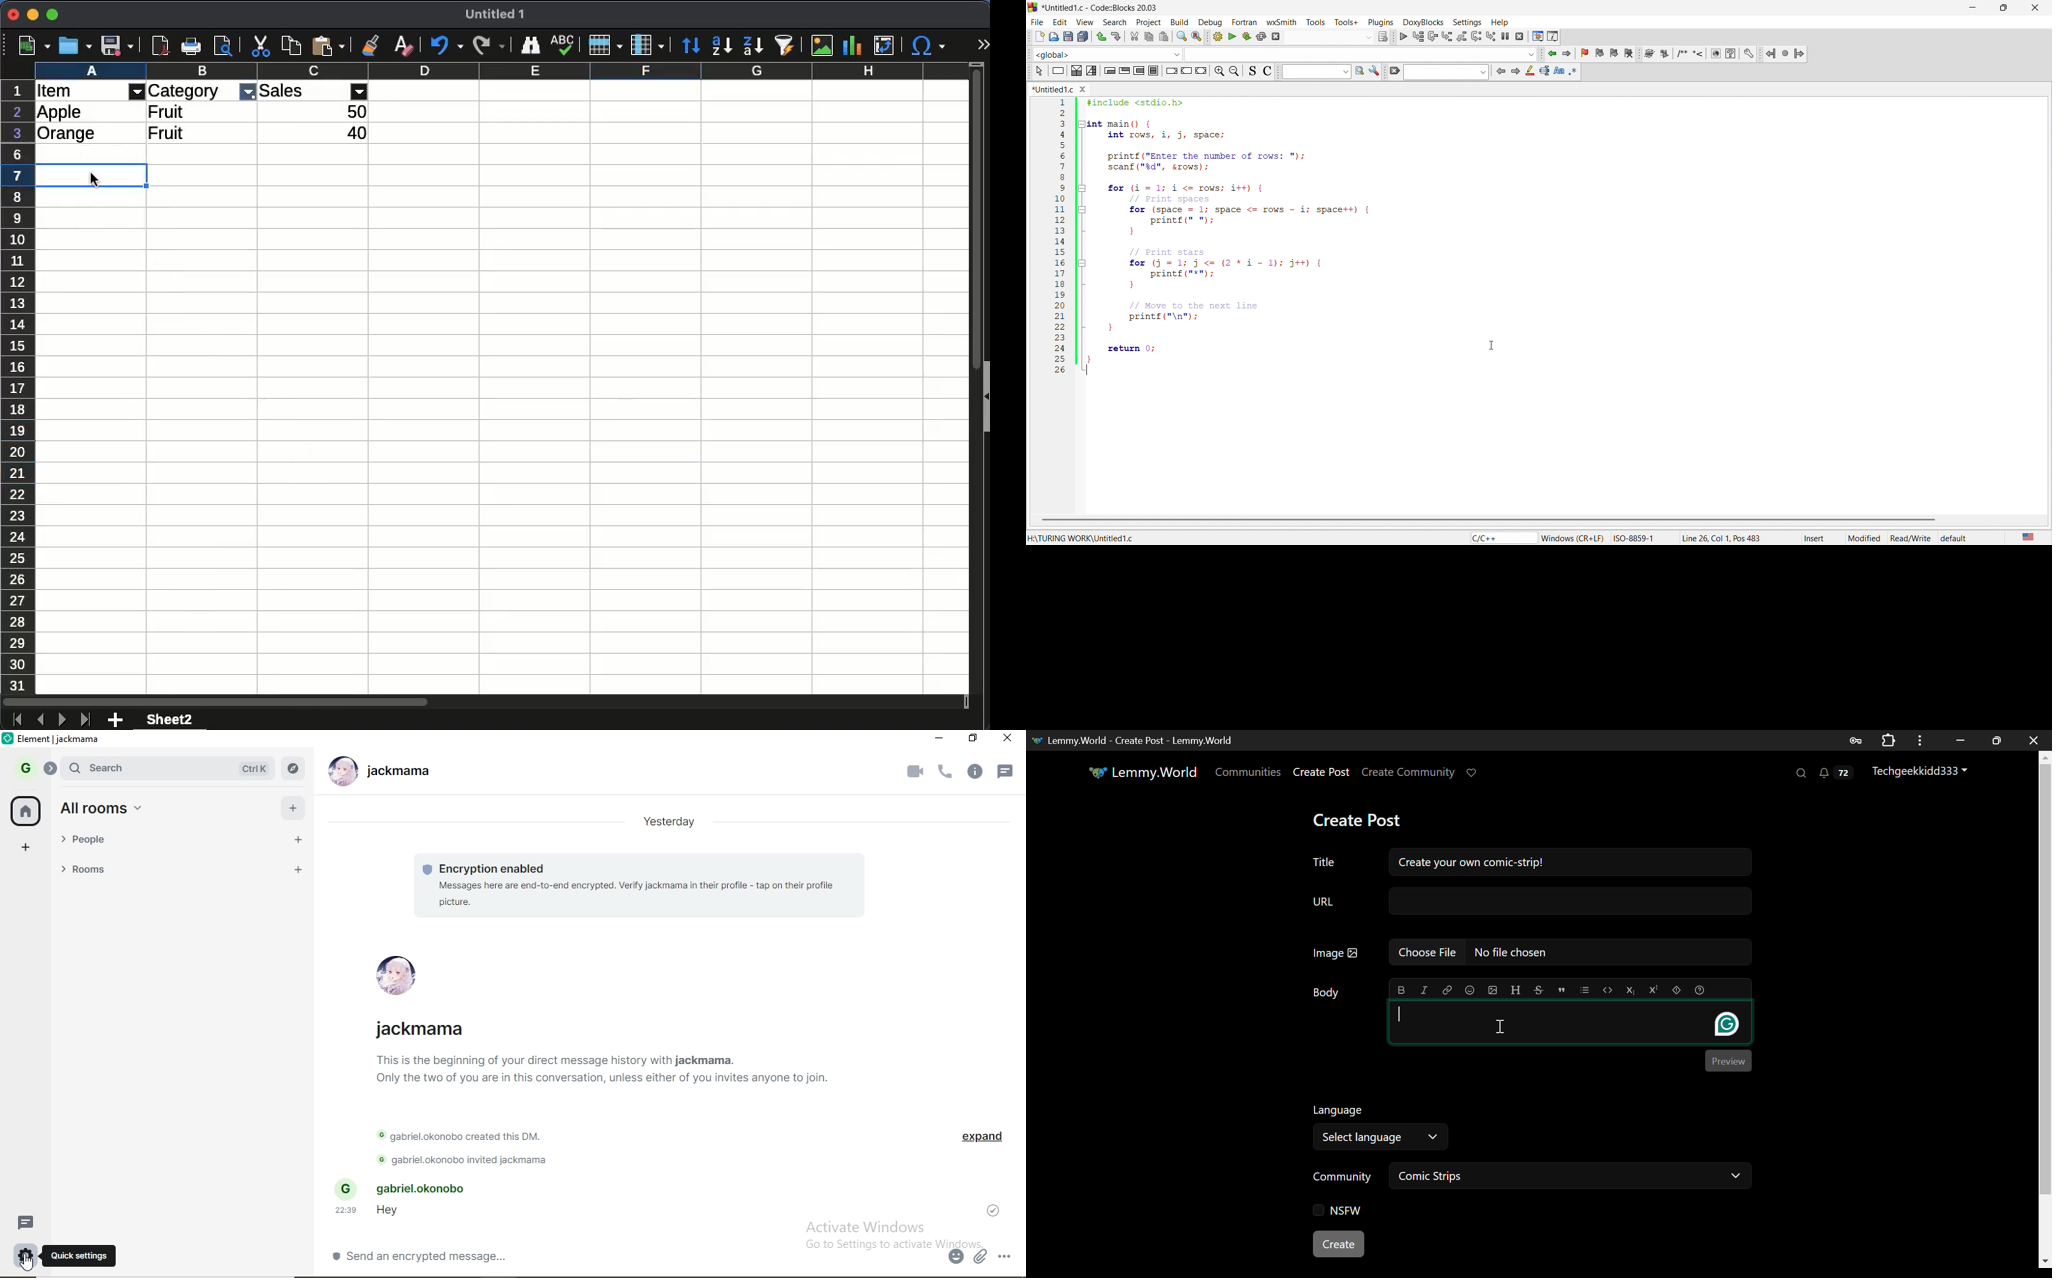 This screenshot has width=2072, height=1288. Describe the element at coordinates (1653, 991) in the screenshot. I see `Superscript` at that location.